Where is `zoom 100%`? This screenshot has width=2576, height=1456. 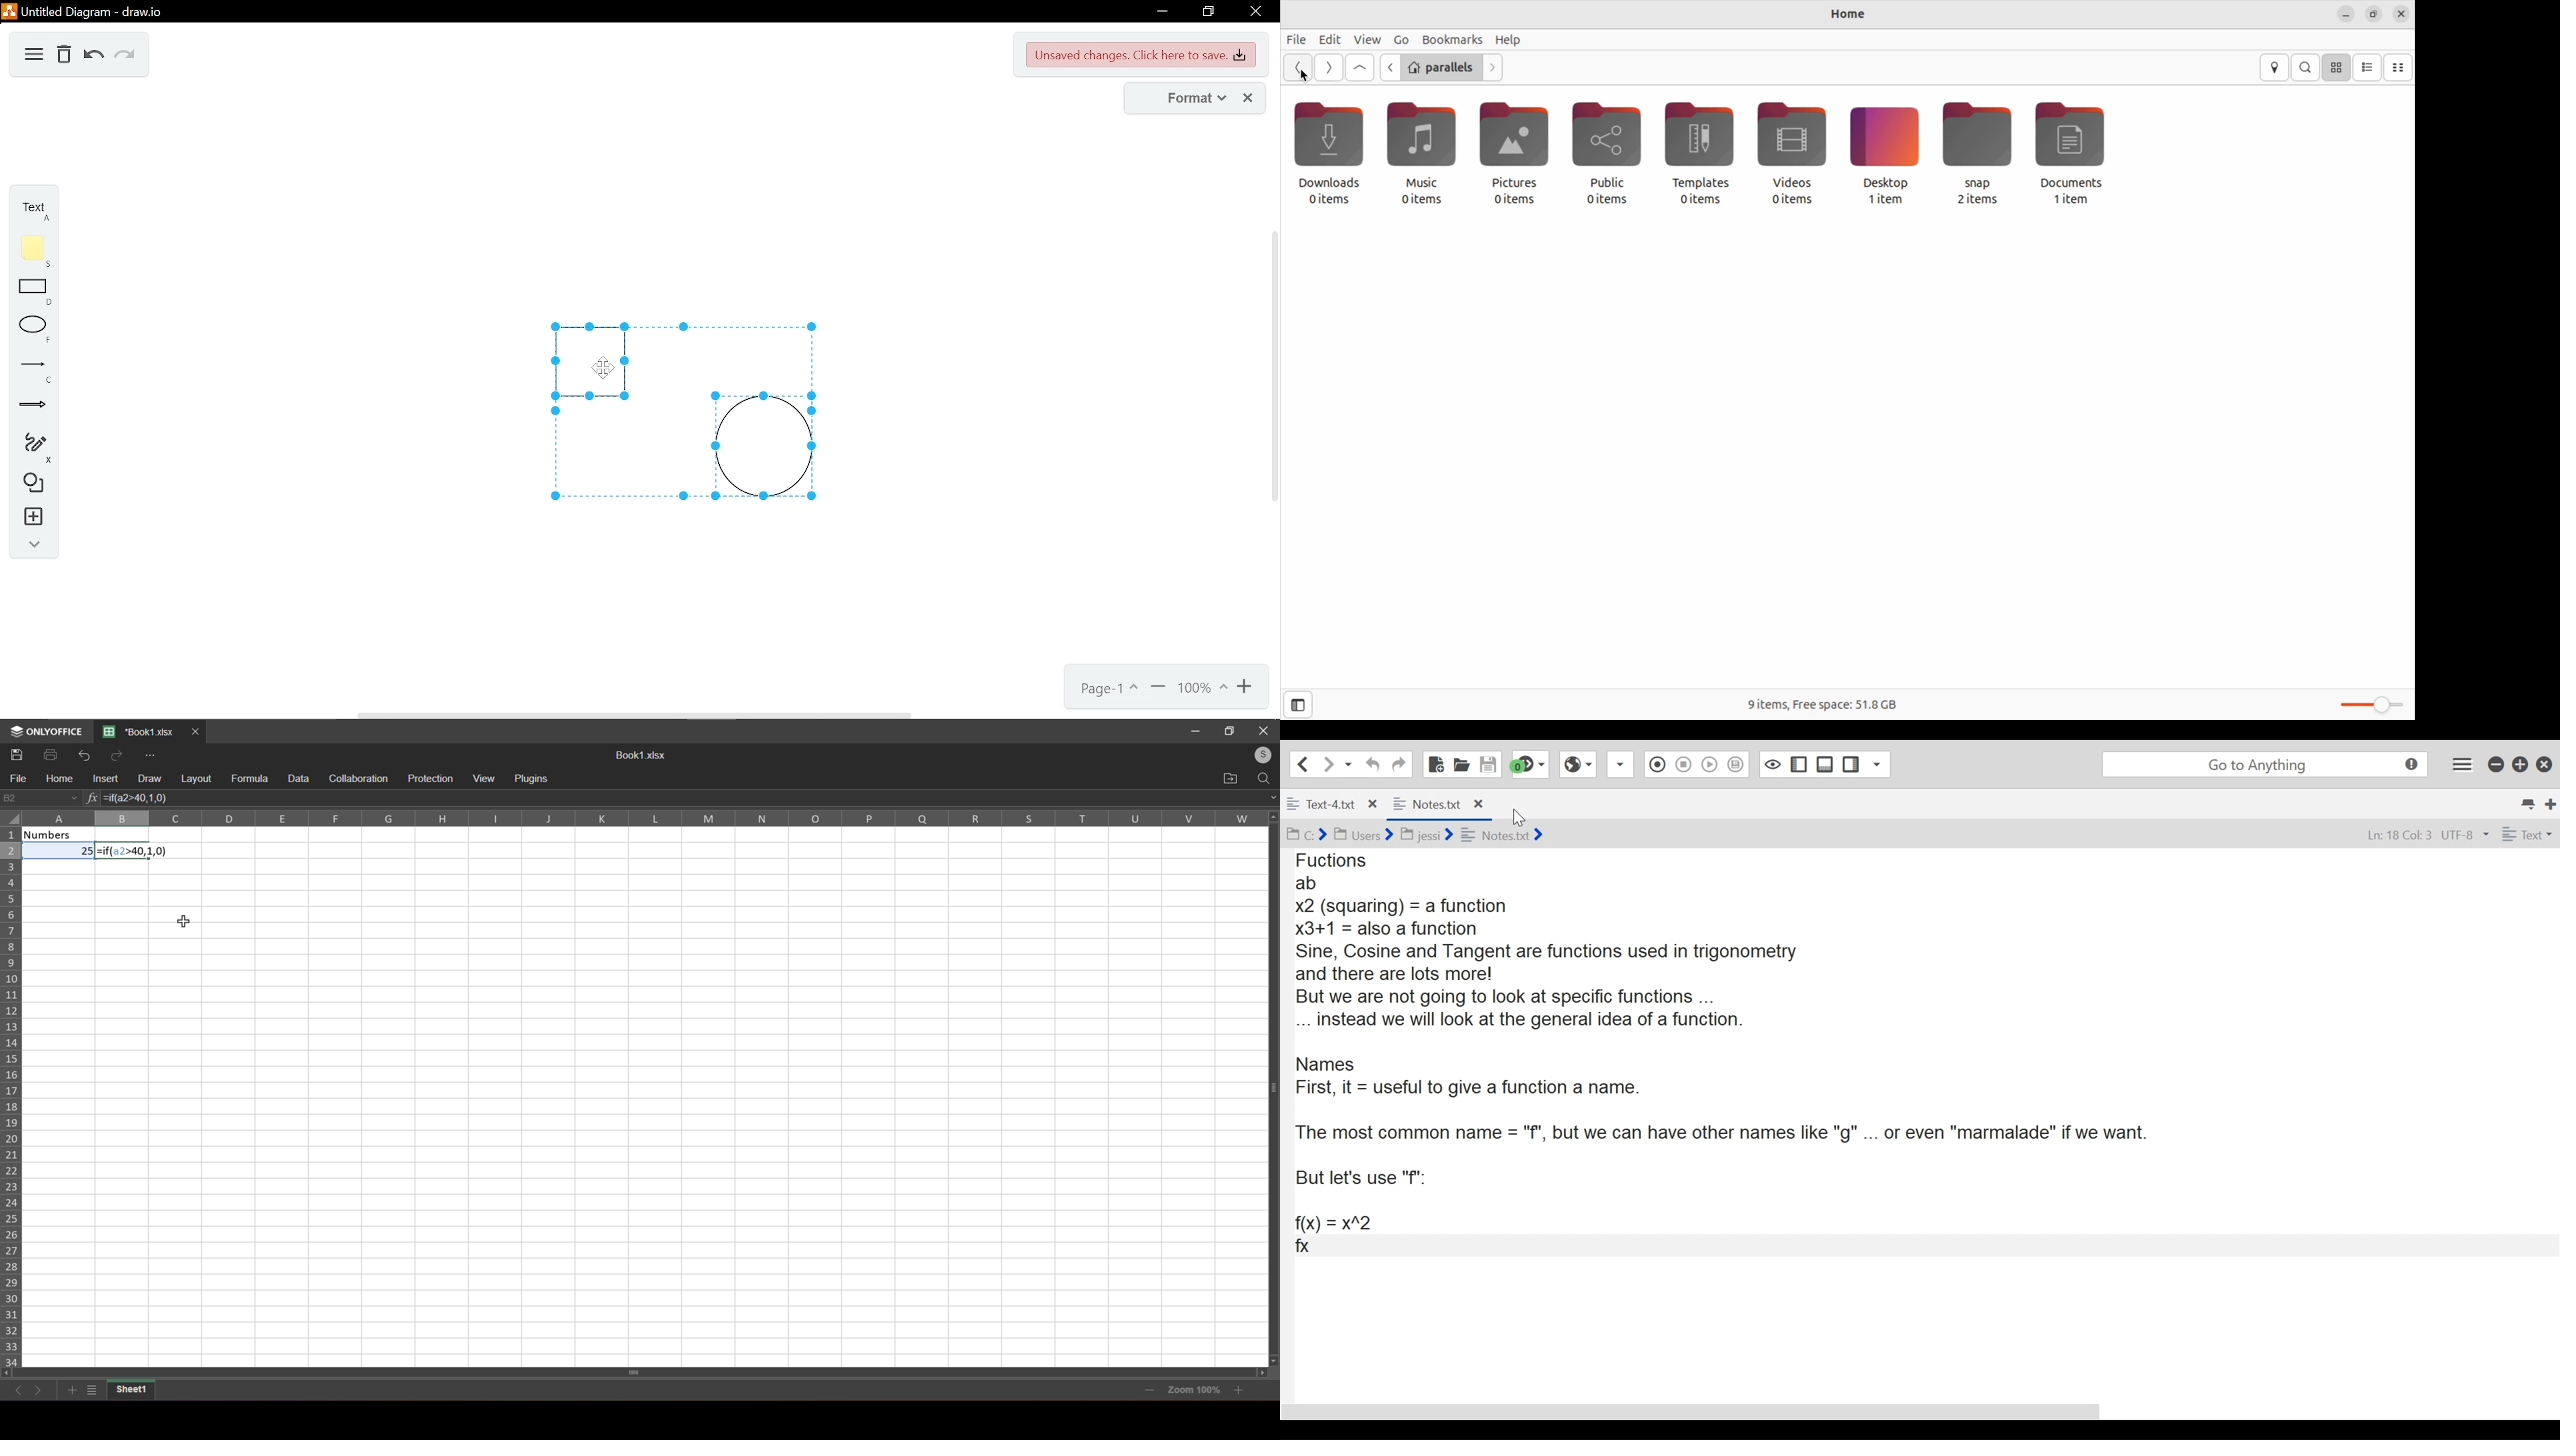
zoom 100% is located at coordinates (1196, 1391).